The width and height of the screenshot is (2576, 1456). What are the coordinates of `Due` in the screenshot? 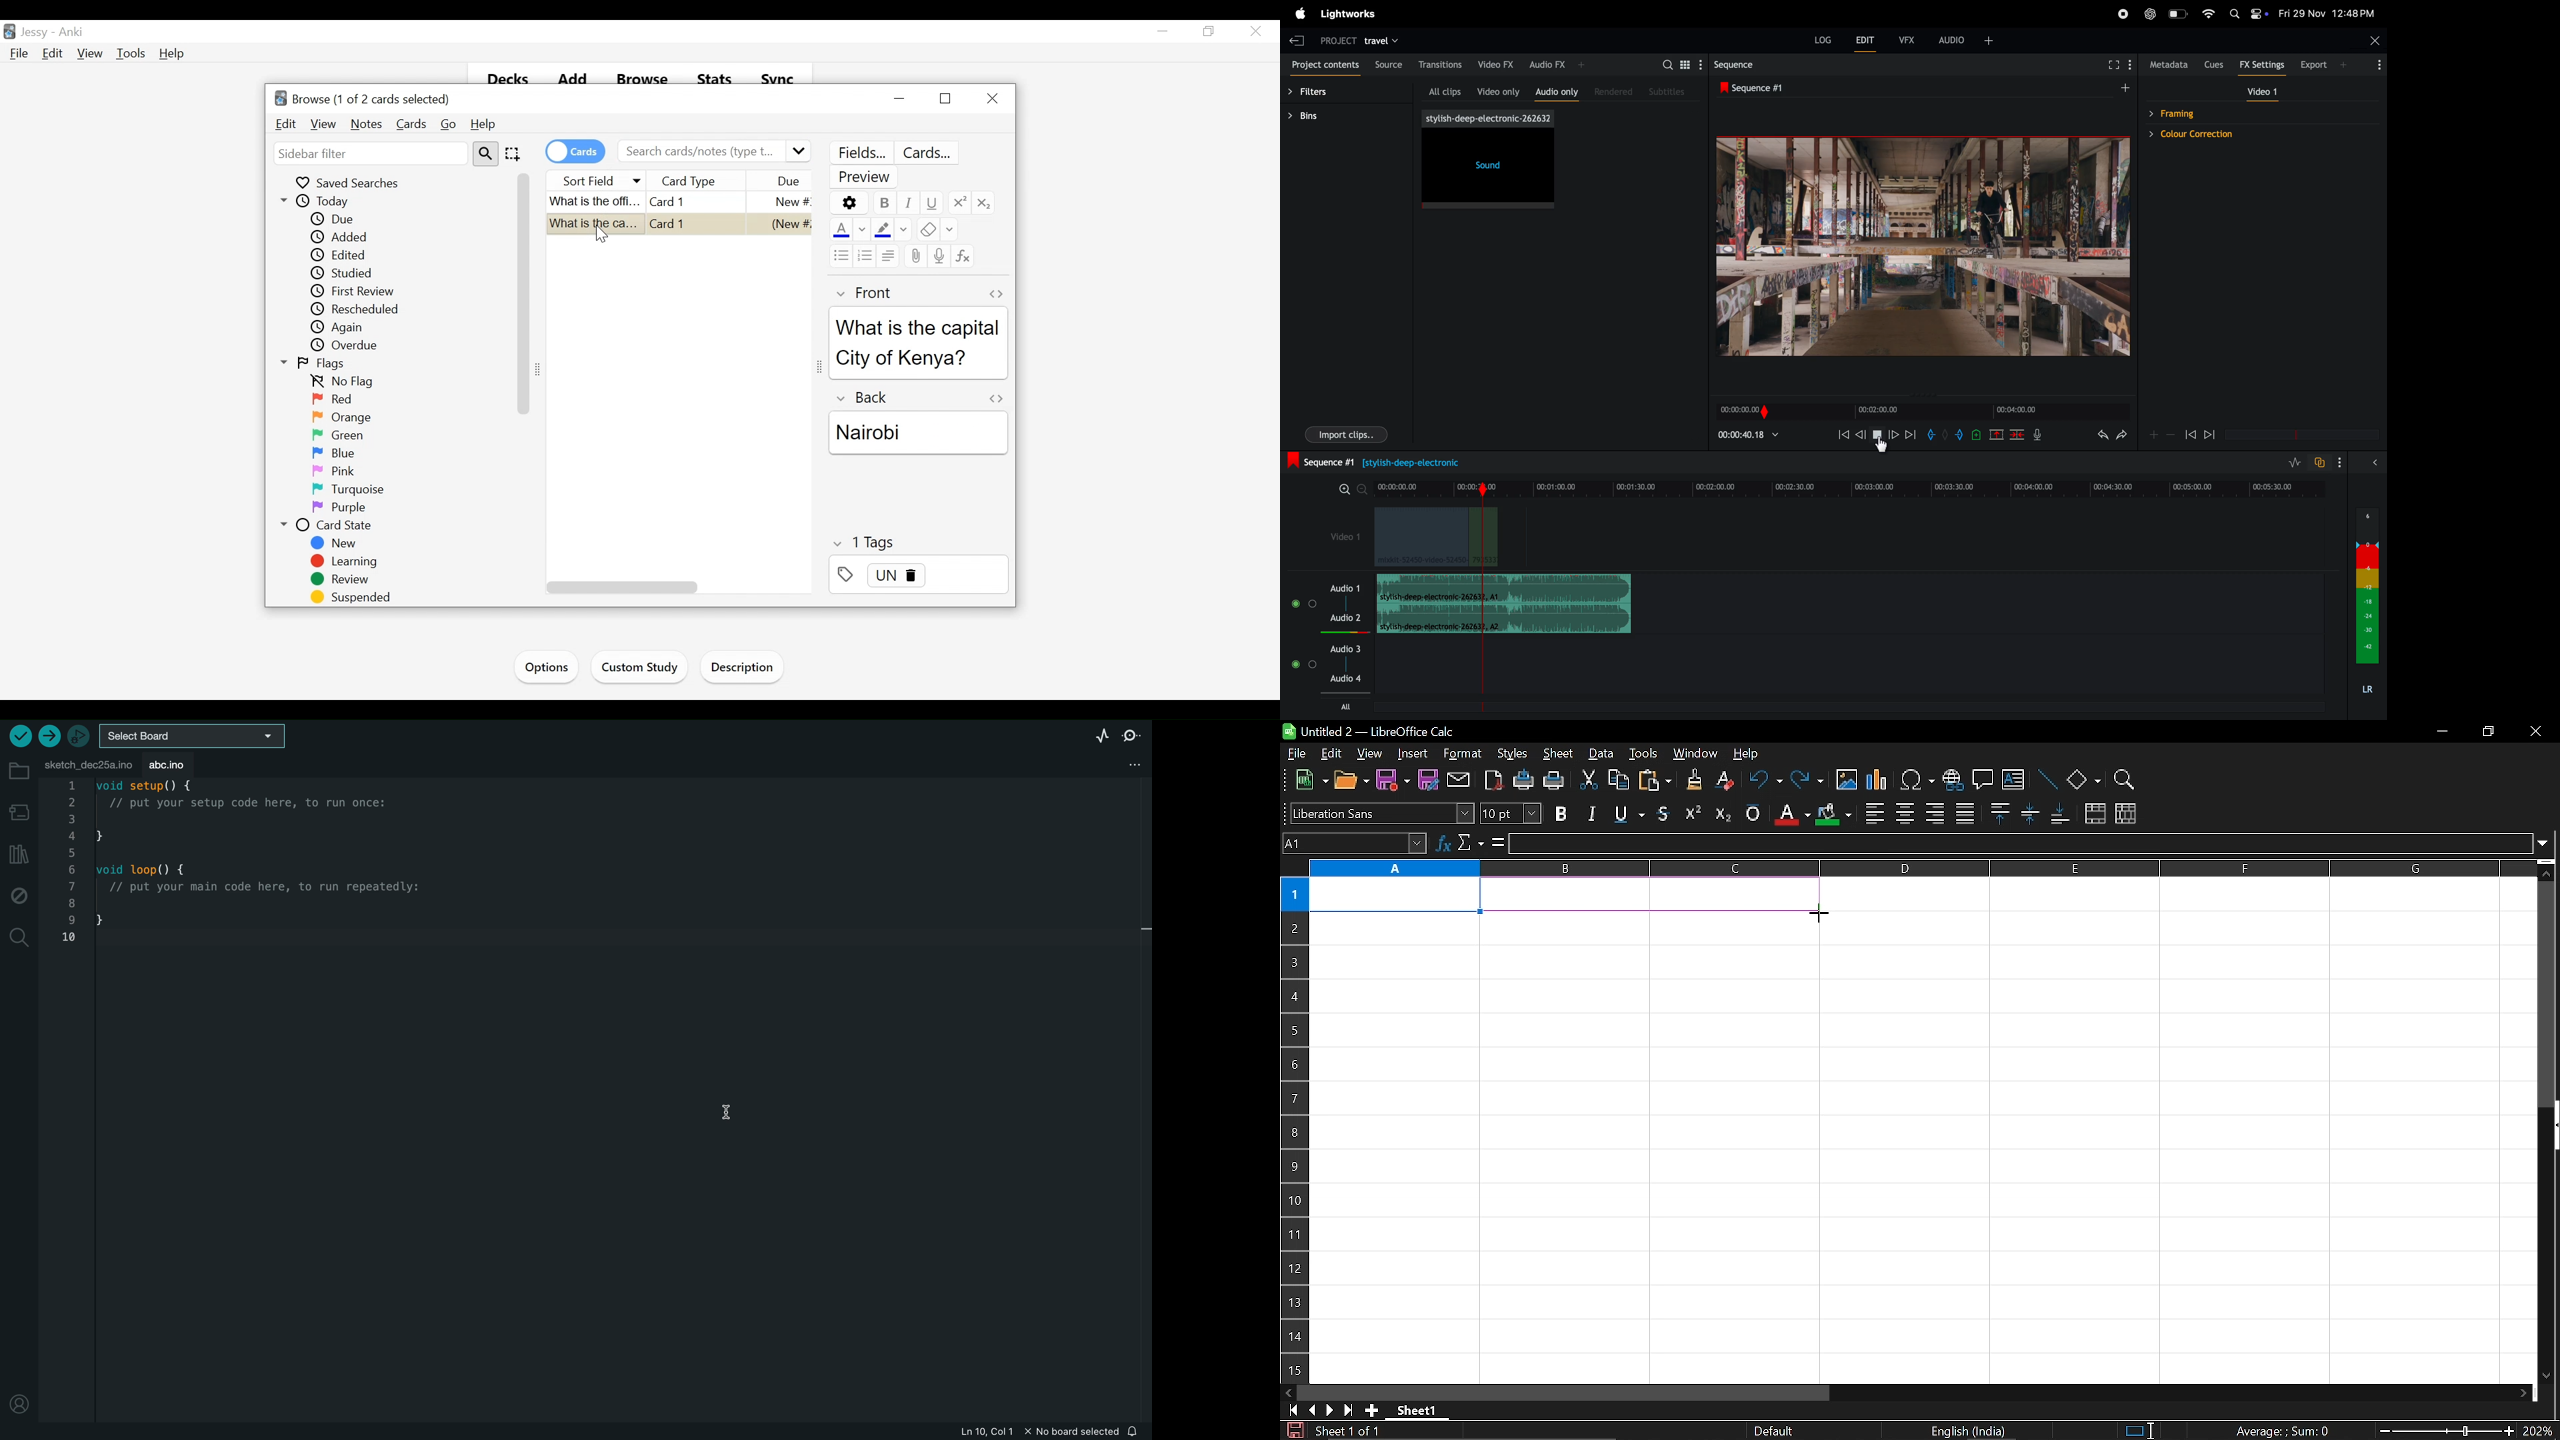 It's located at (787, 181).